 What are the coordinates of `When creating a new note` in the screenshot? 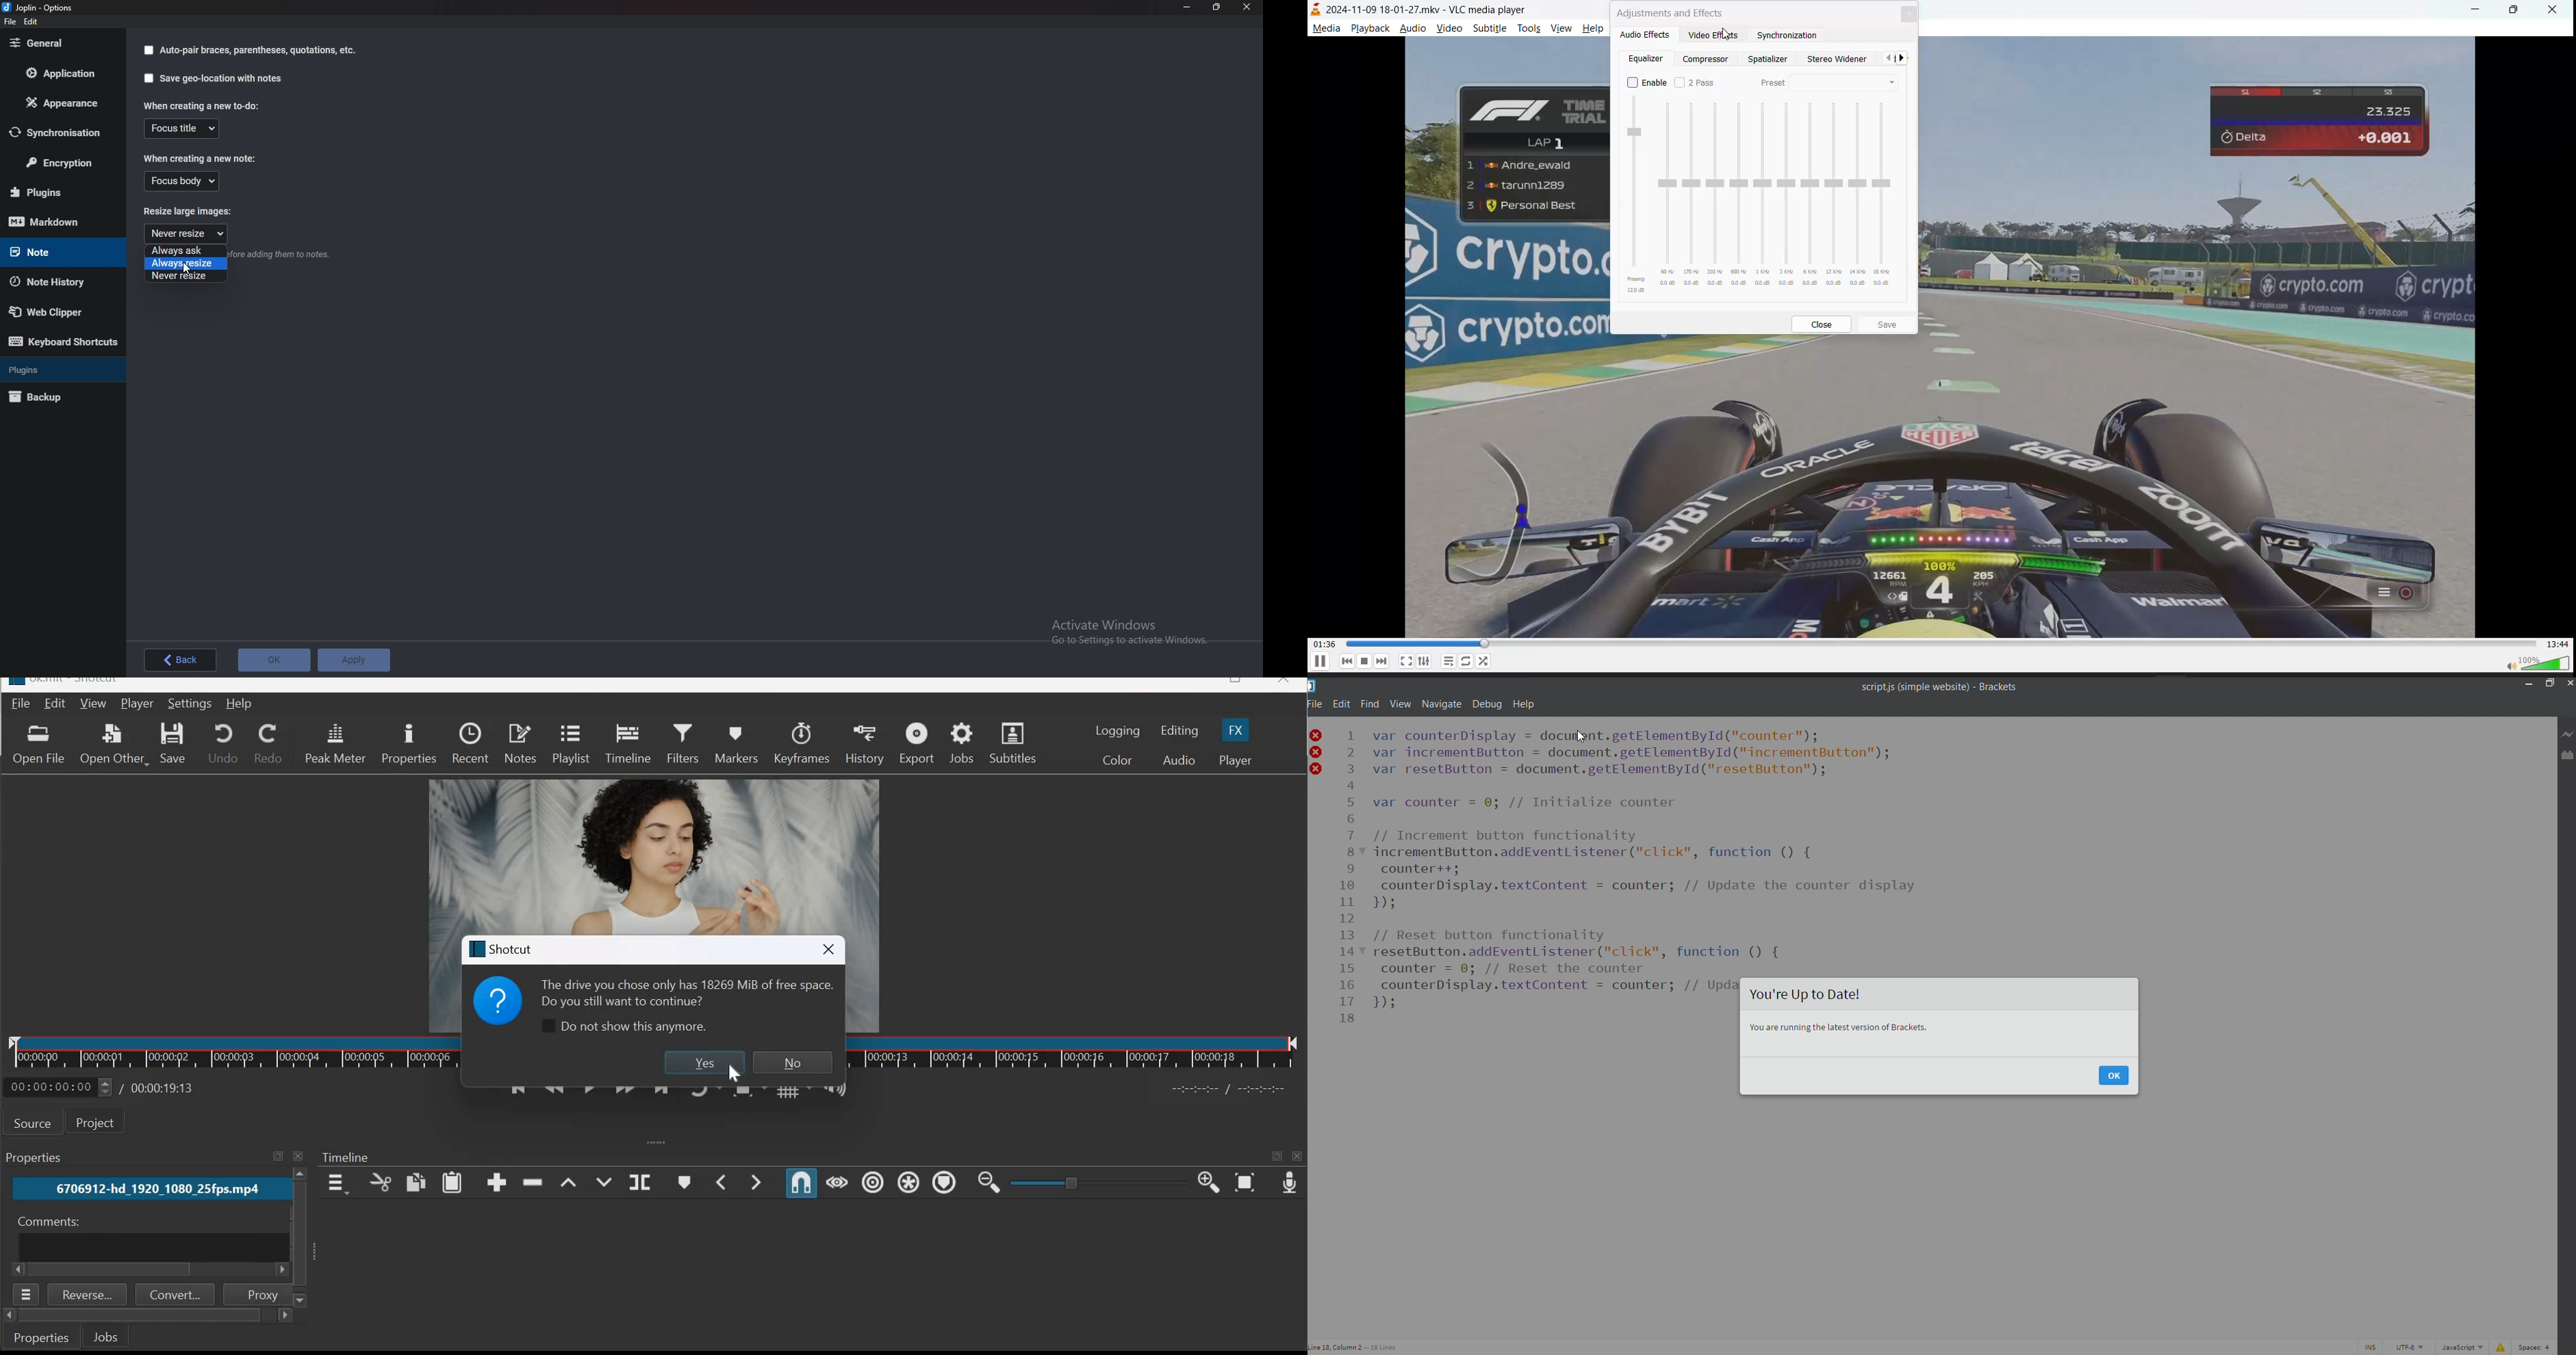 It's located at (201, 157).